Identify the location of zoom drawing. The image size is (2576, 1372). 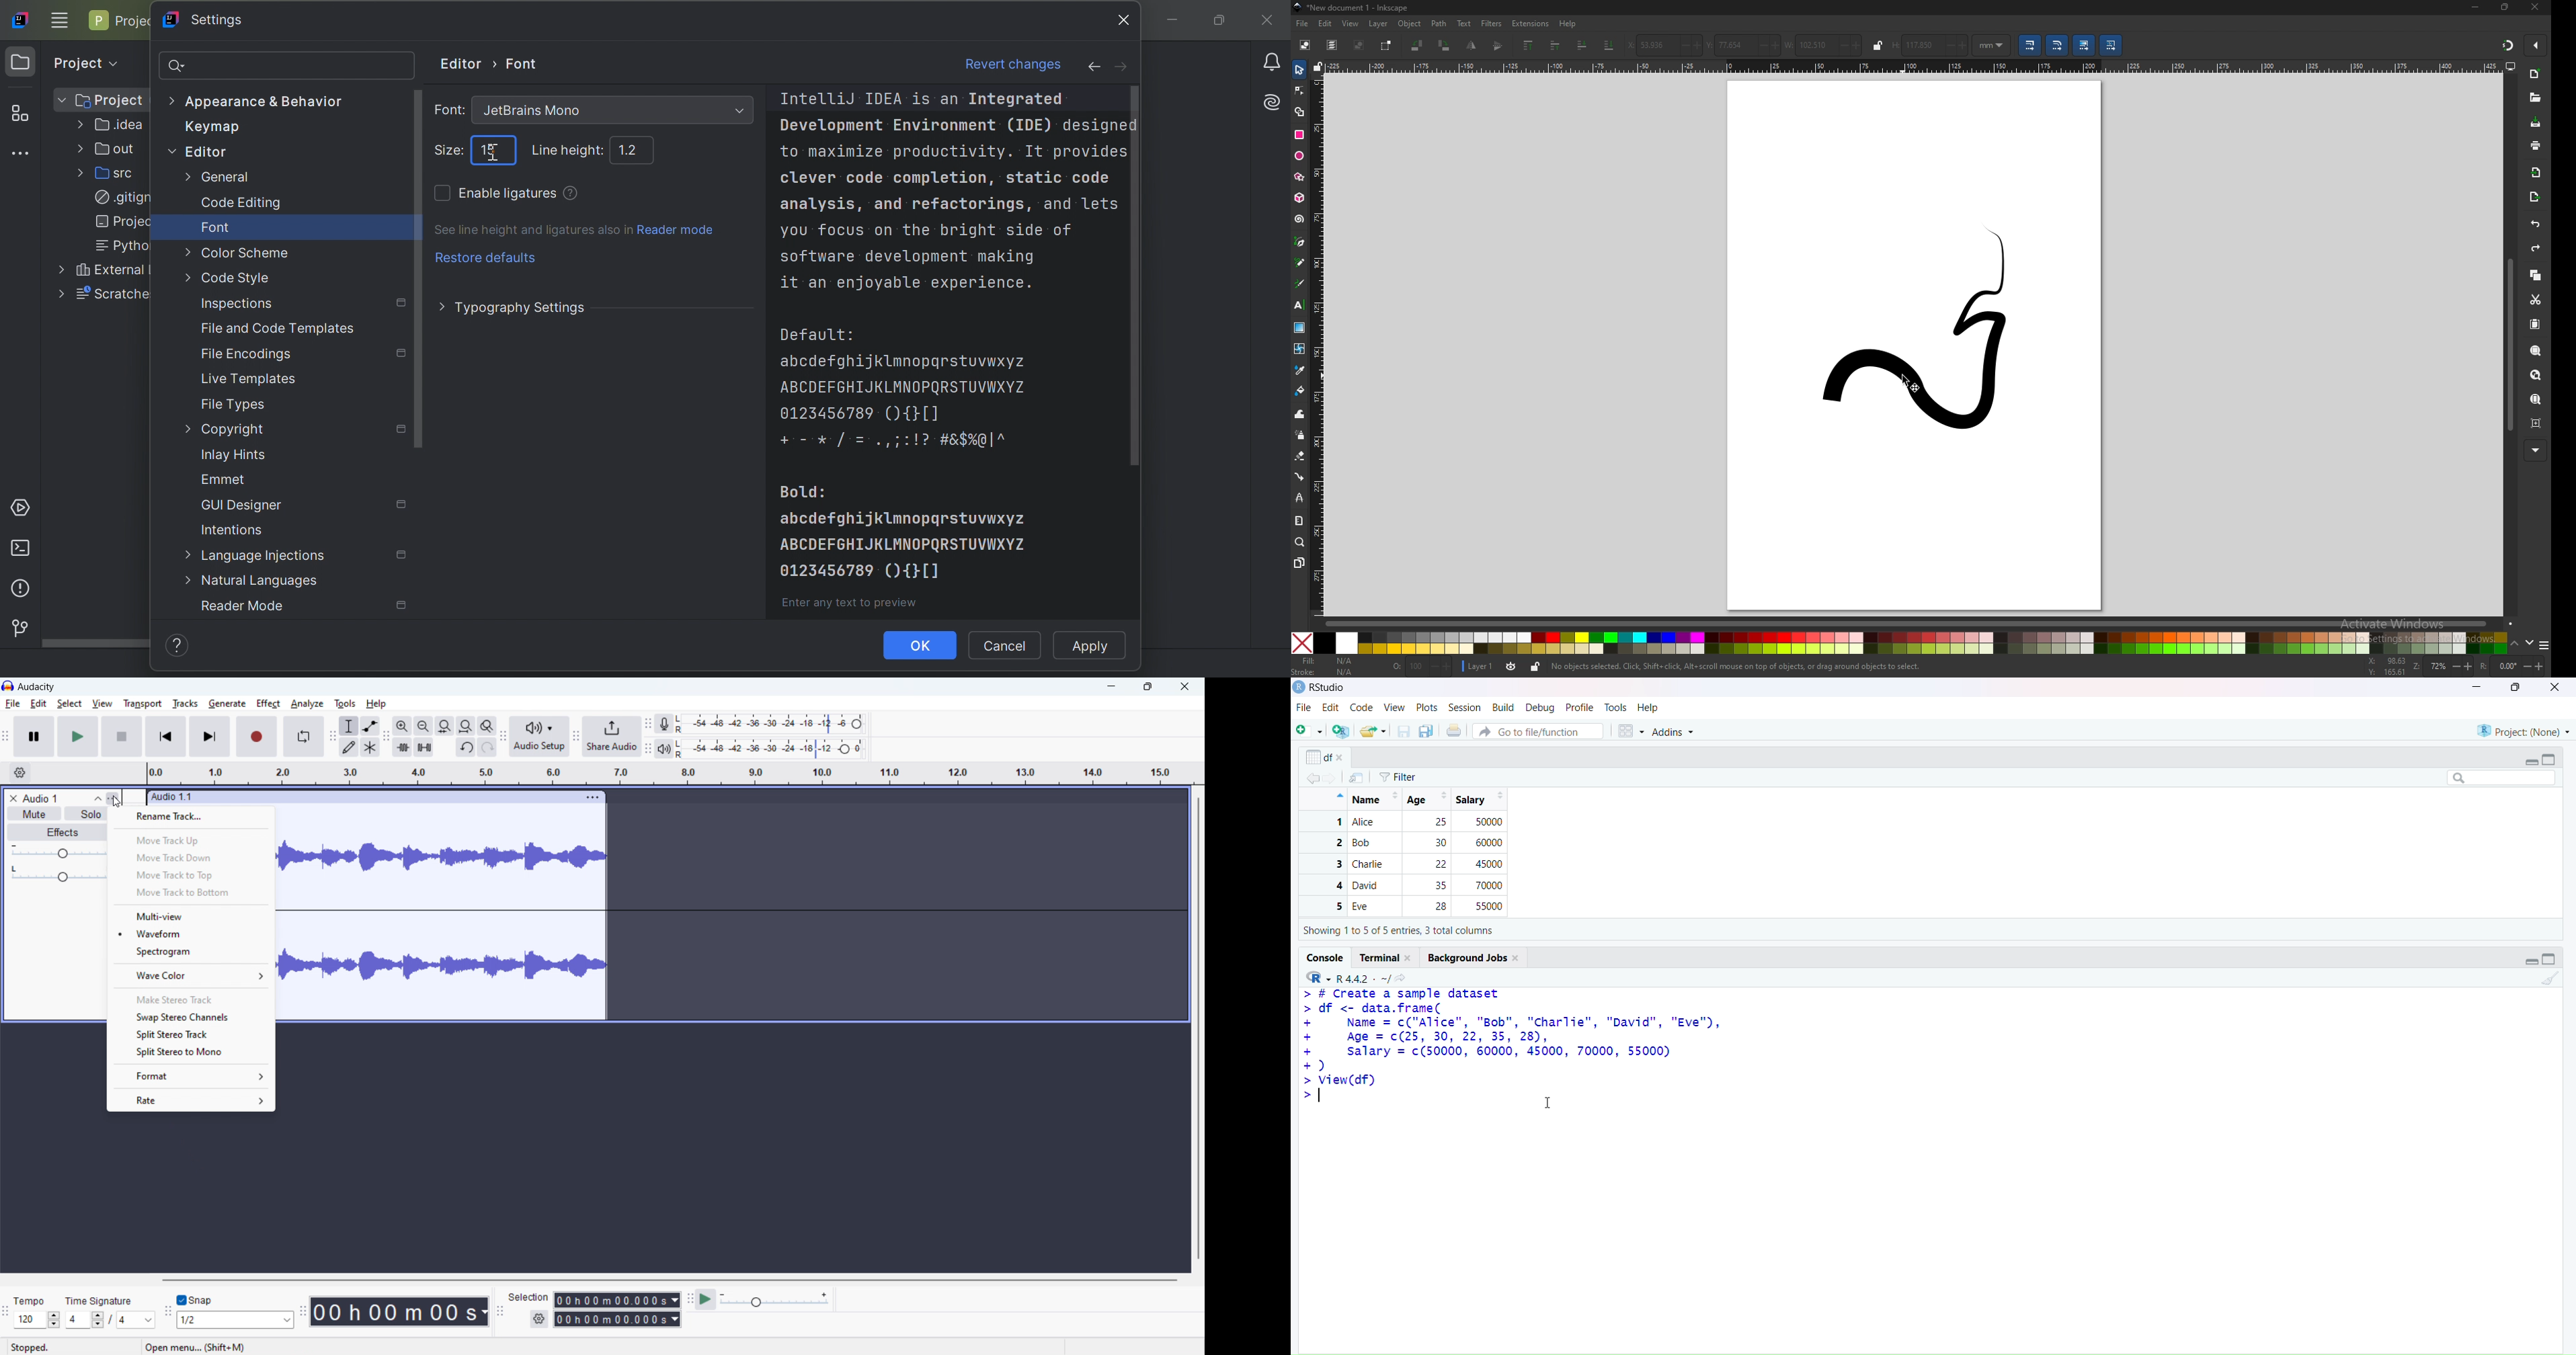
(2536, 376).